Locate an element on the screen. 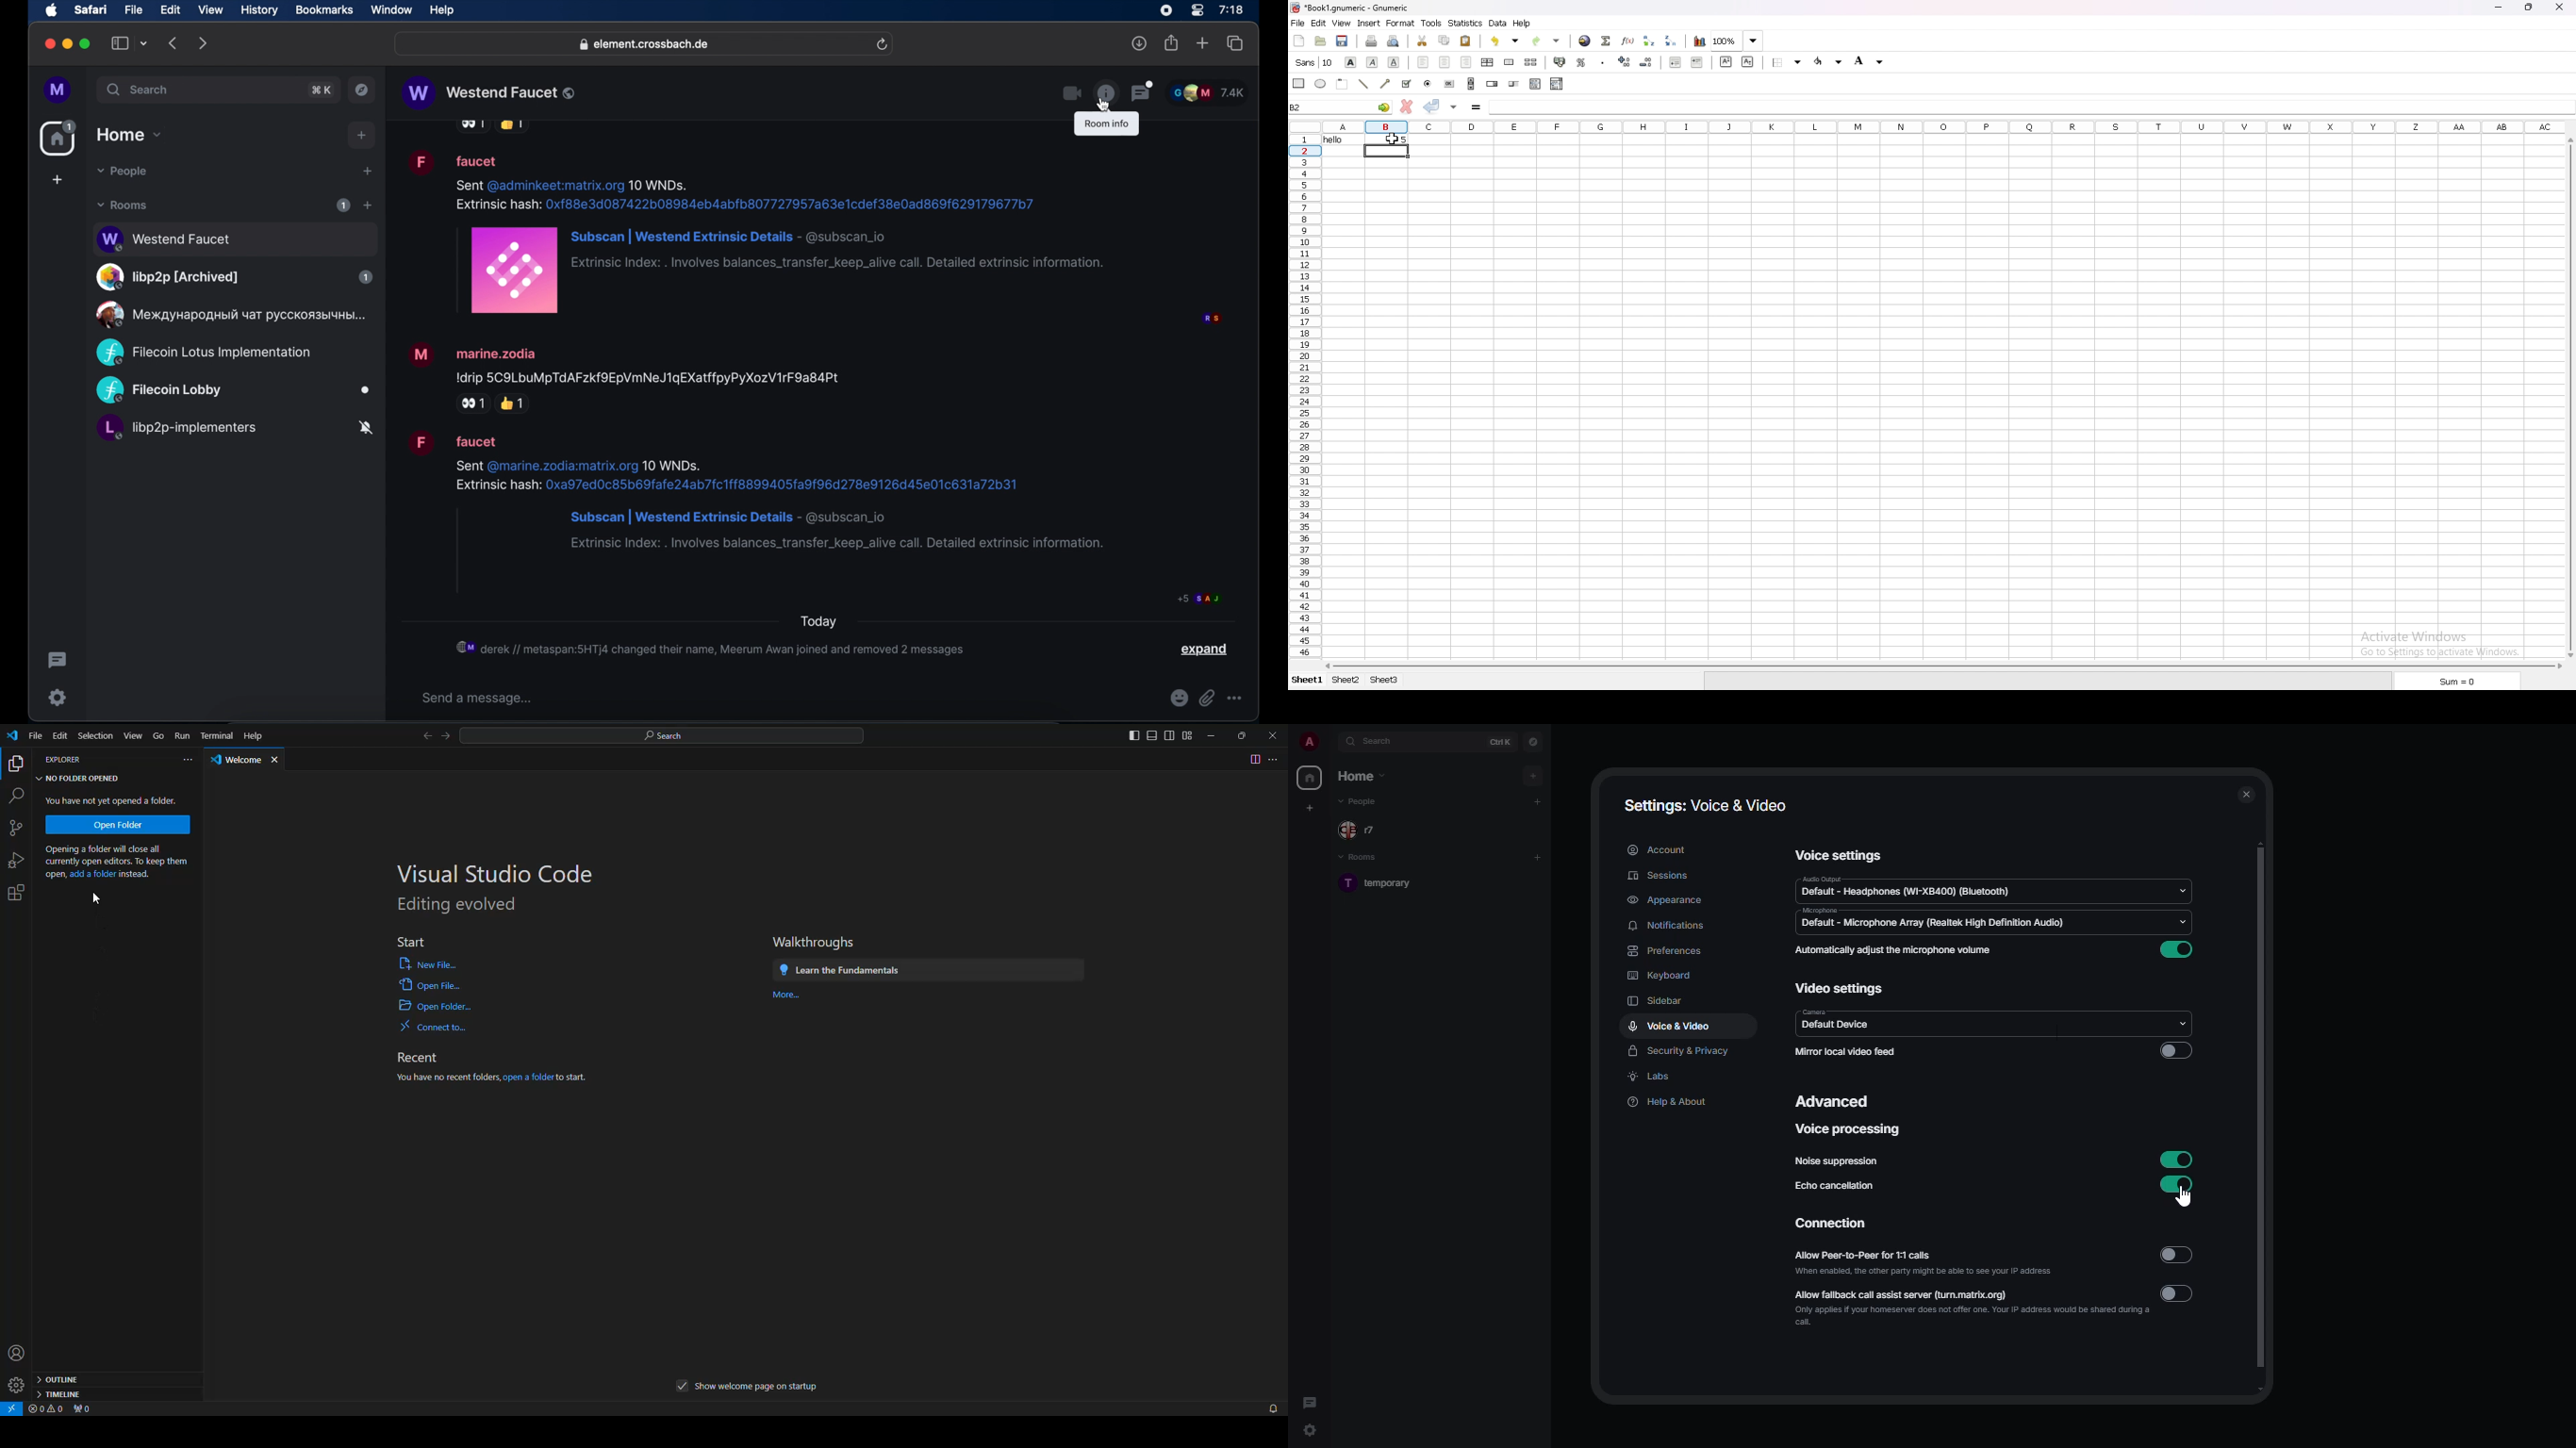 The image size is (2576, 1456). refresh is located at coordinates (882, 45).